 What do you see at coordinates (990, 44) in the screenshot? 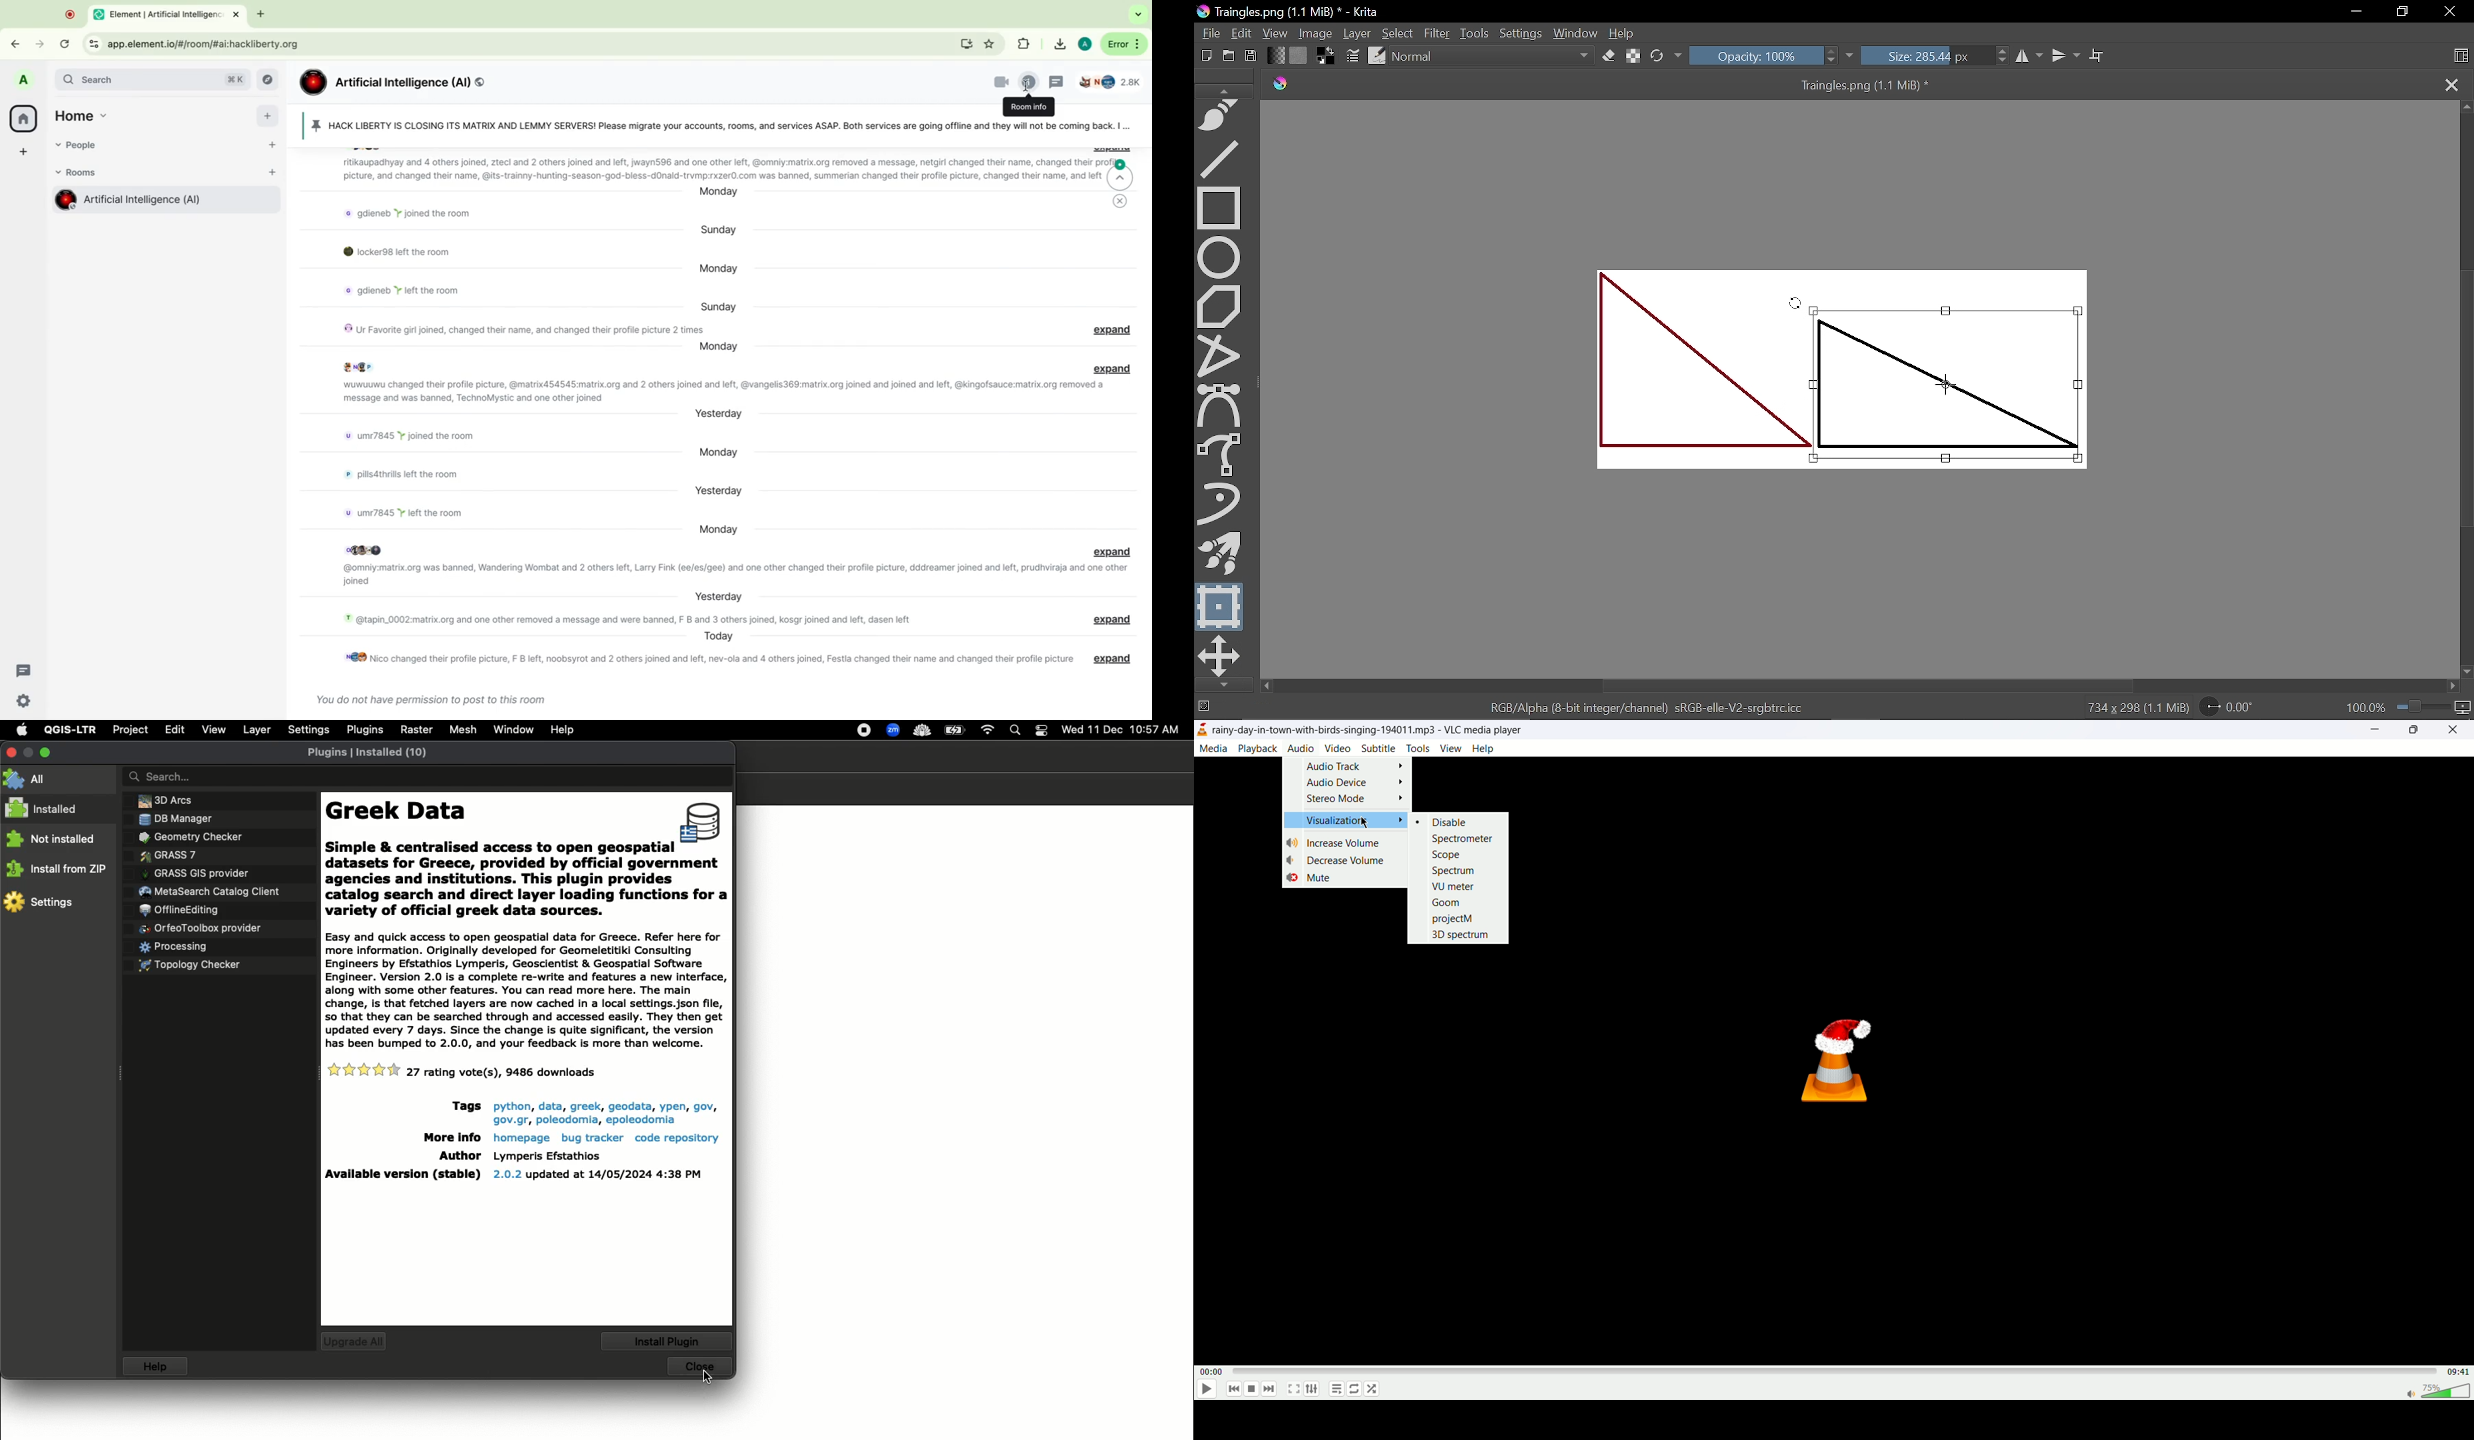
I see `extentions` at bounding box center [990, 44].